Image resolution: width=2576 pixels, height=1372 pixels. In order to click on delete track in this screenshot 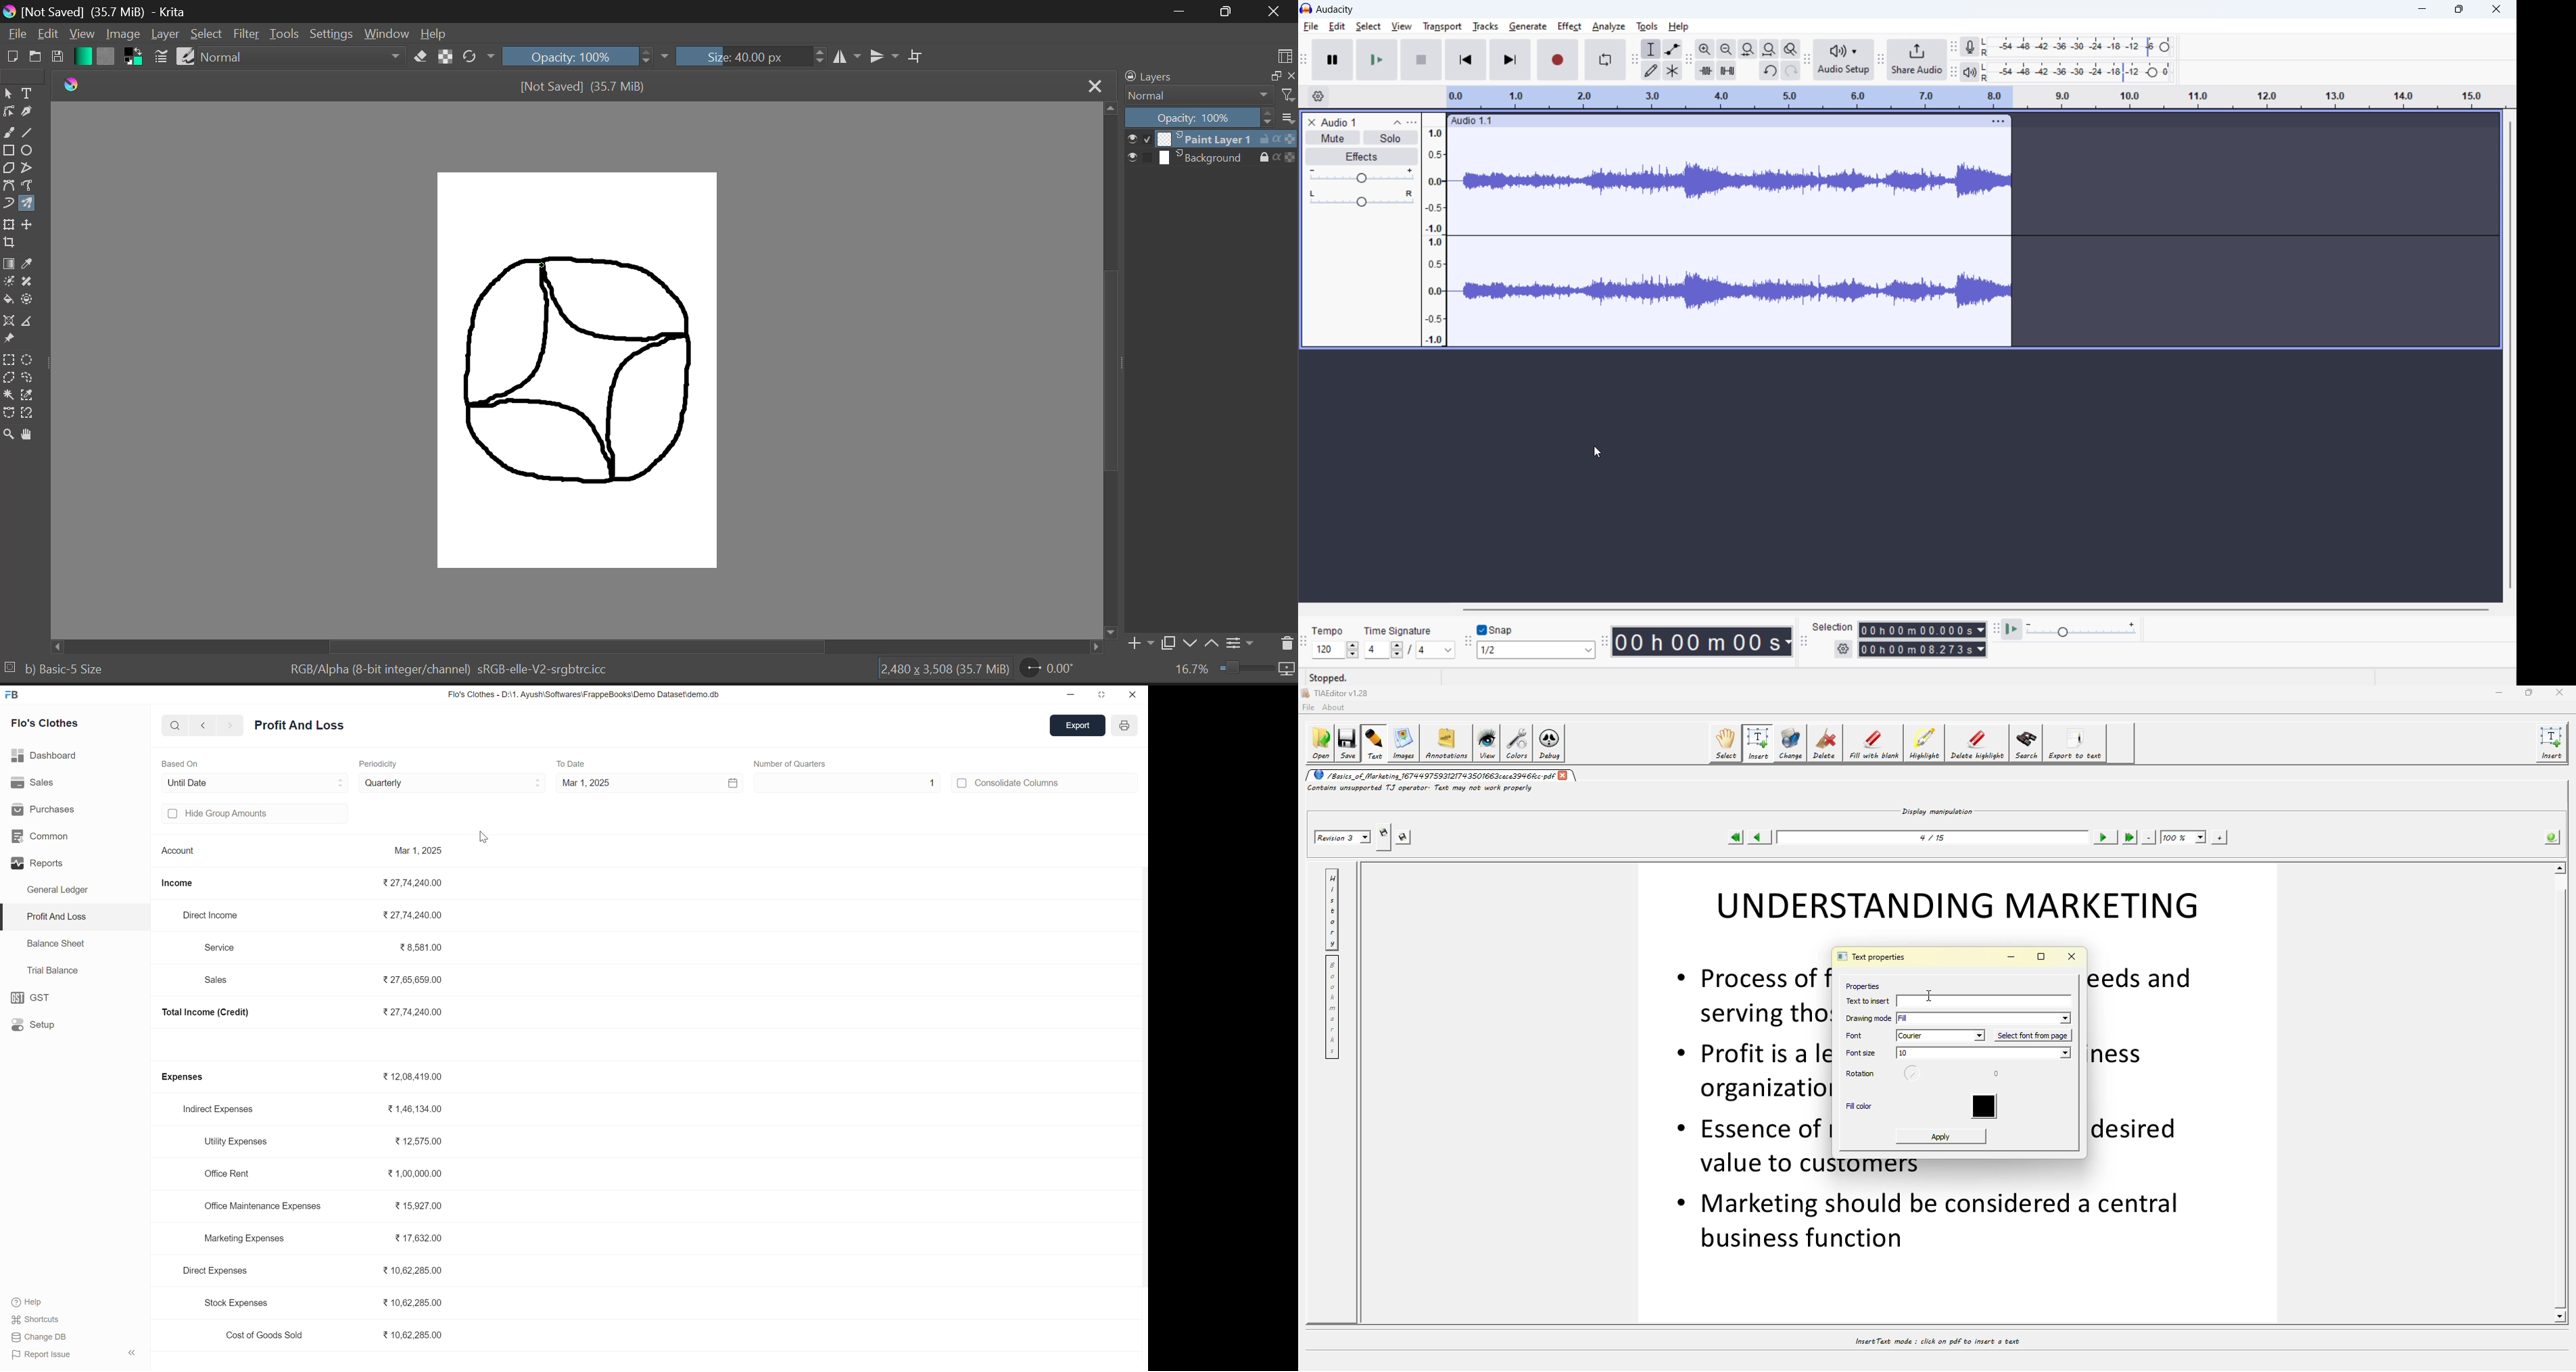, I will do `click(1310, 121)`.